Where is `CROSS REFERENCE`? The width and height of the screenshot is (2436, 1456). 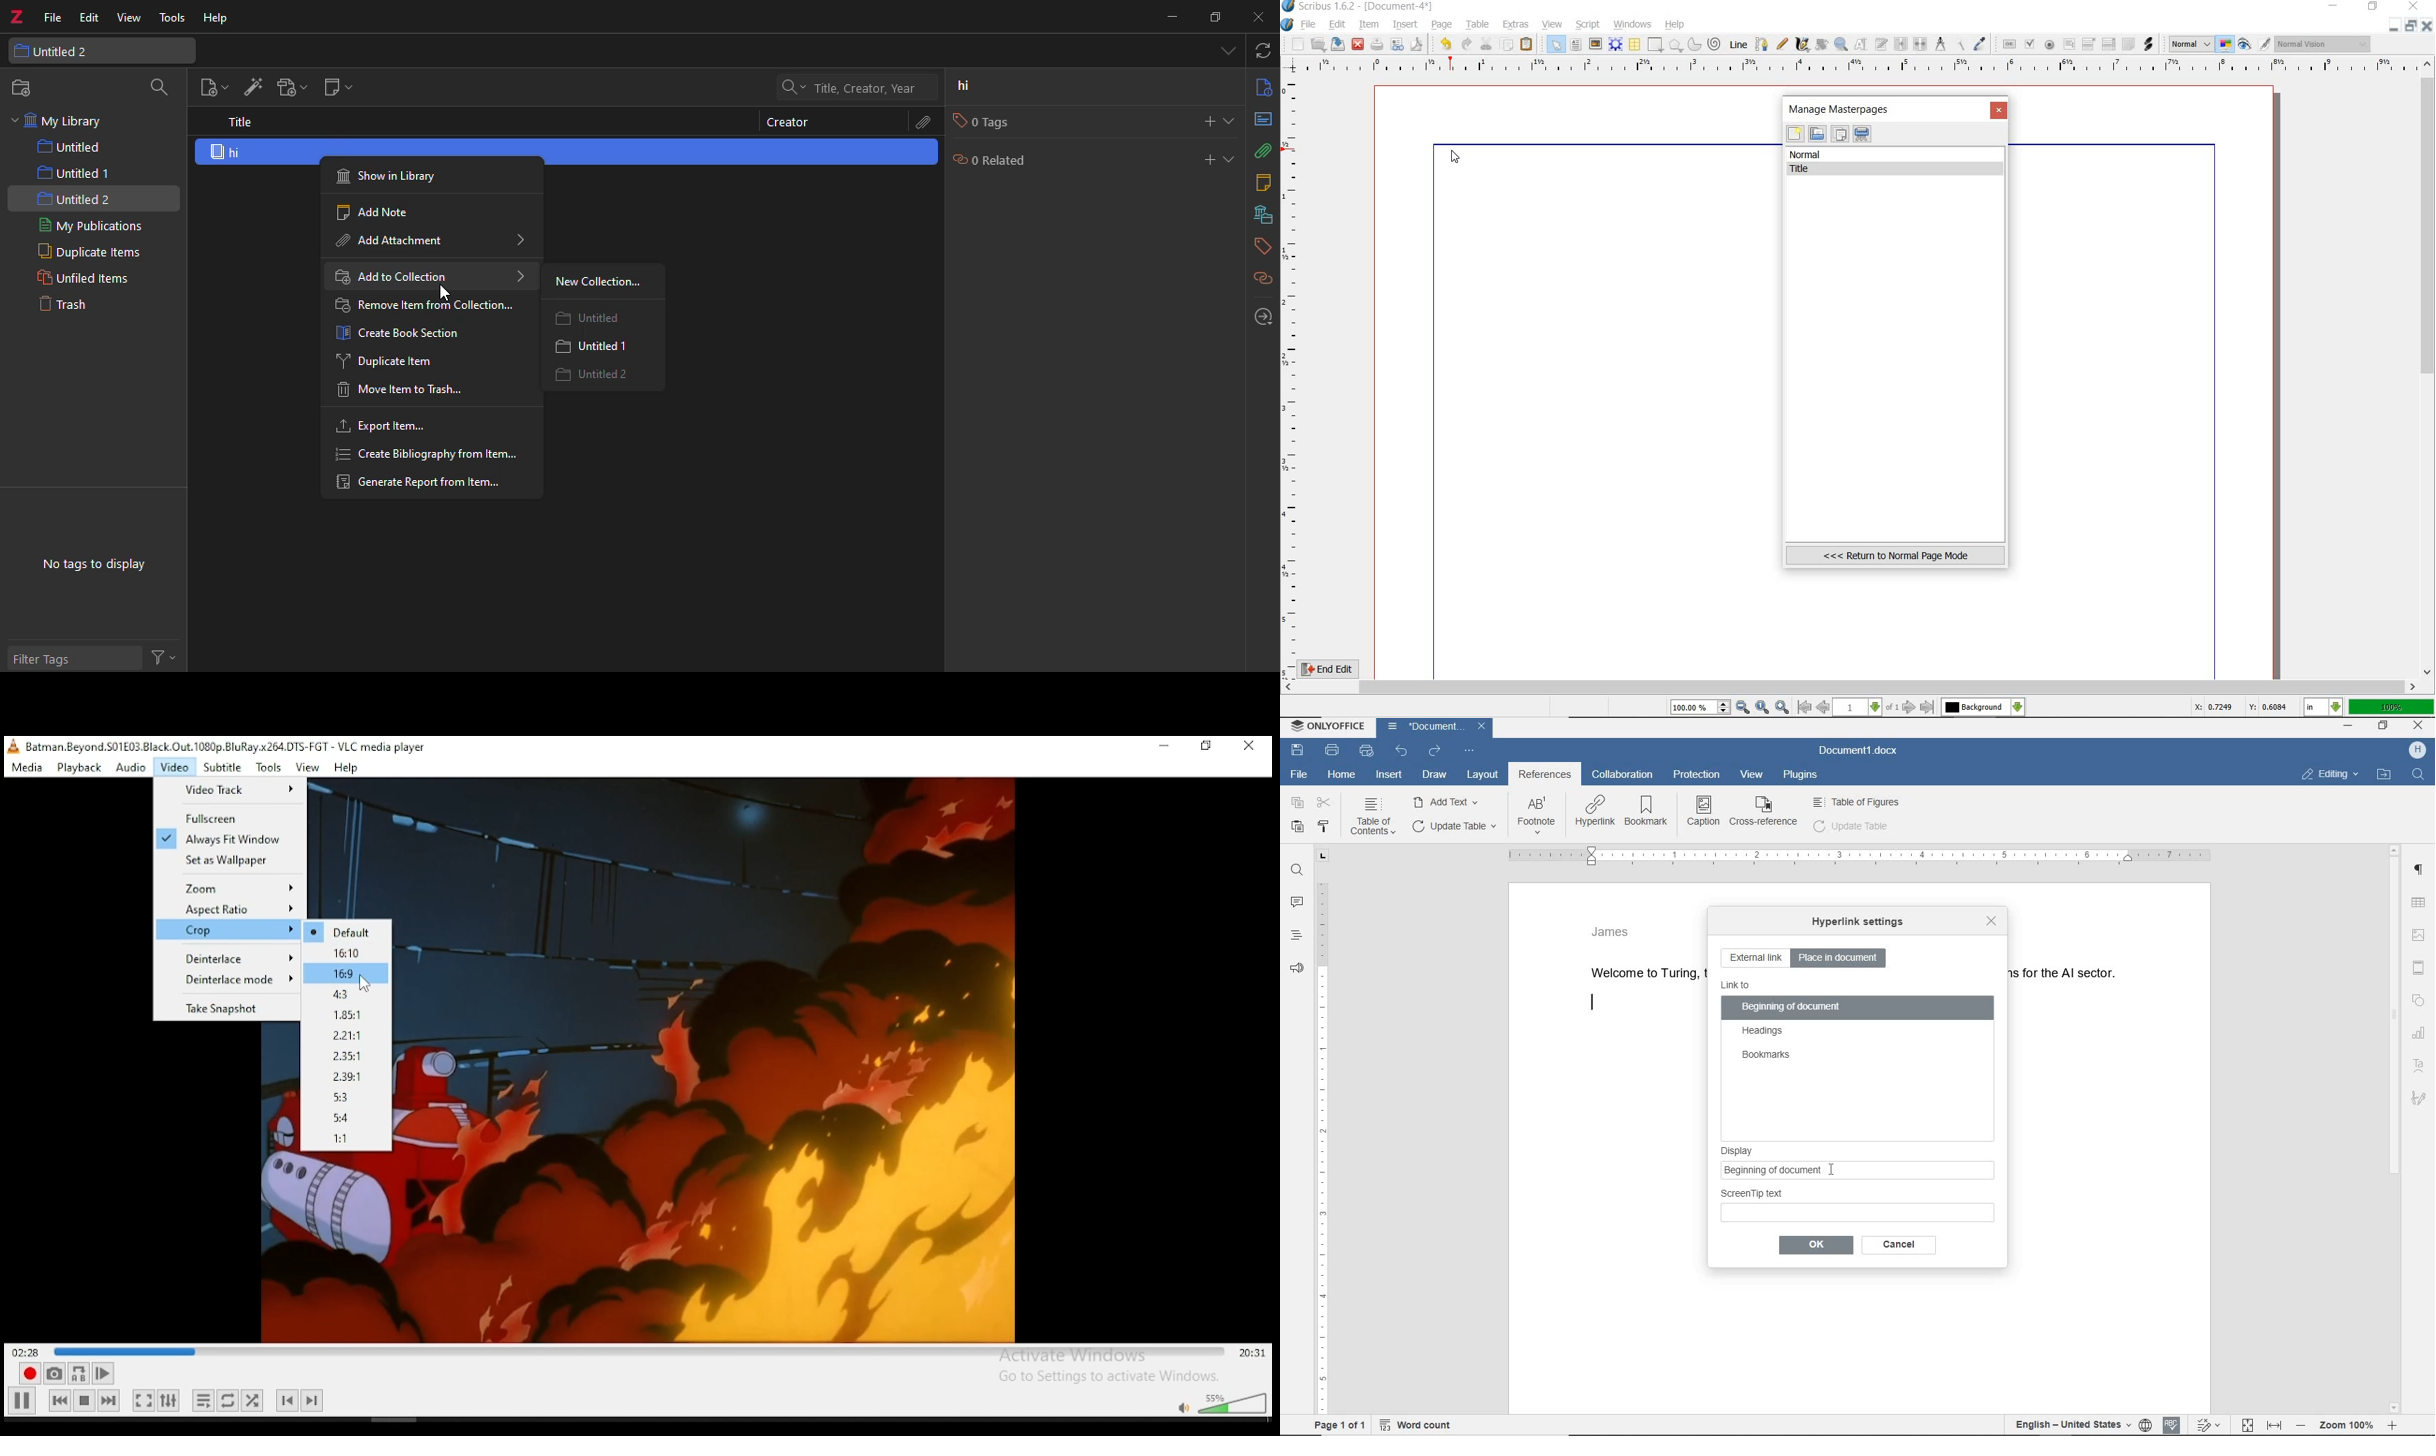 CROSS REFERENCE is located at coordinates (1764, 811).